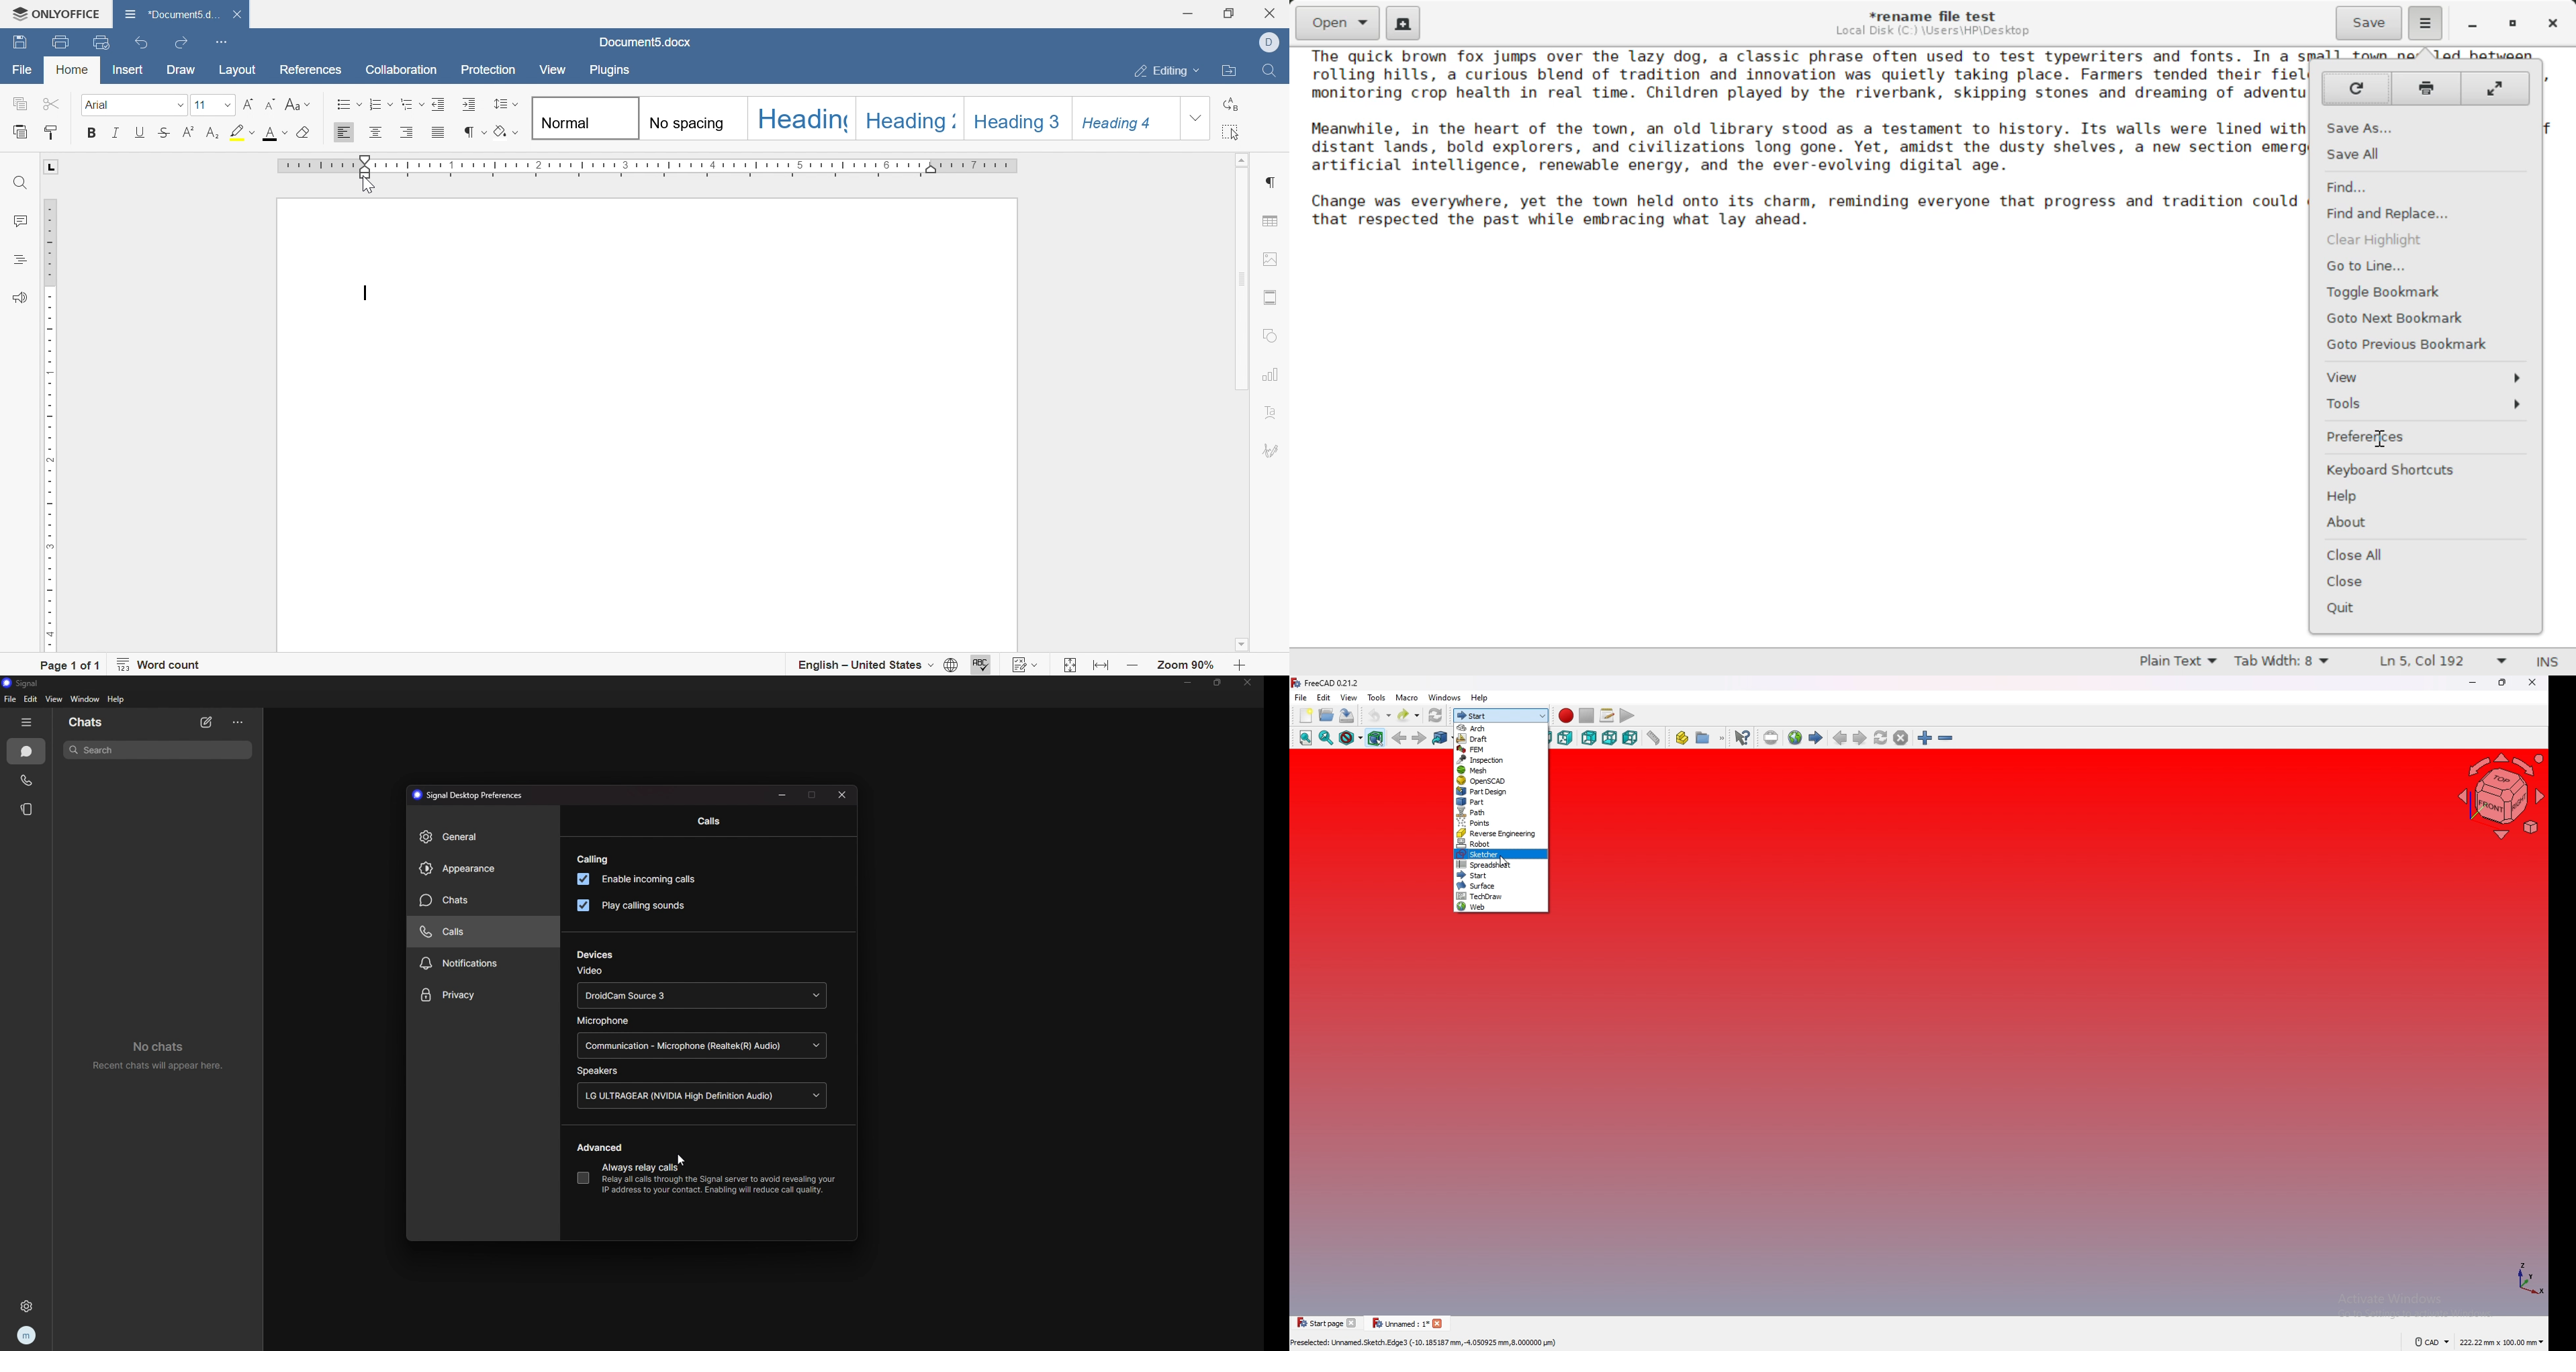 This screenshot has width=2576, height=1372. I want to click on track changes, so click(1027, 664).